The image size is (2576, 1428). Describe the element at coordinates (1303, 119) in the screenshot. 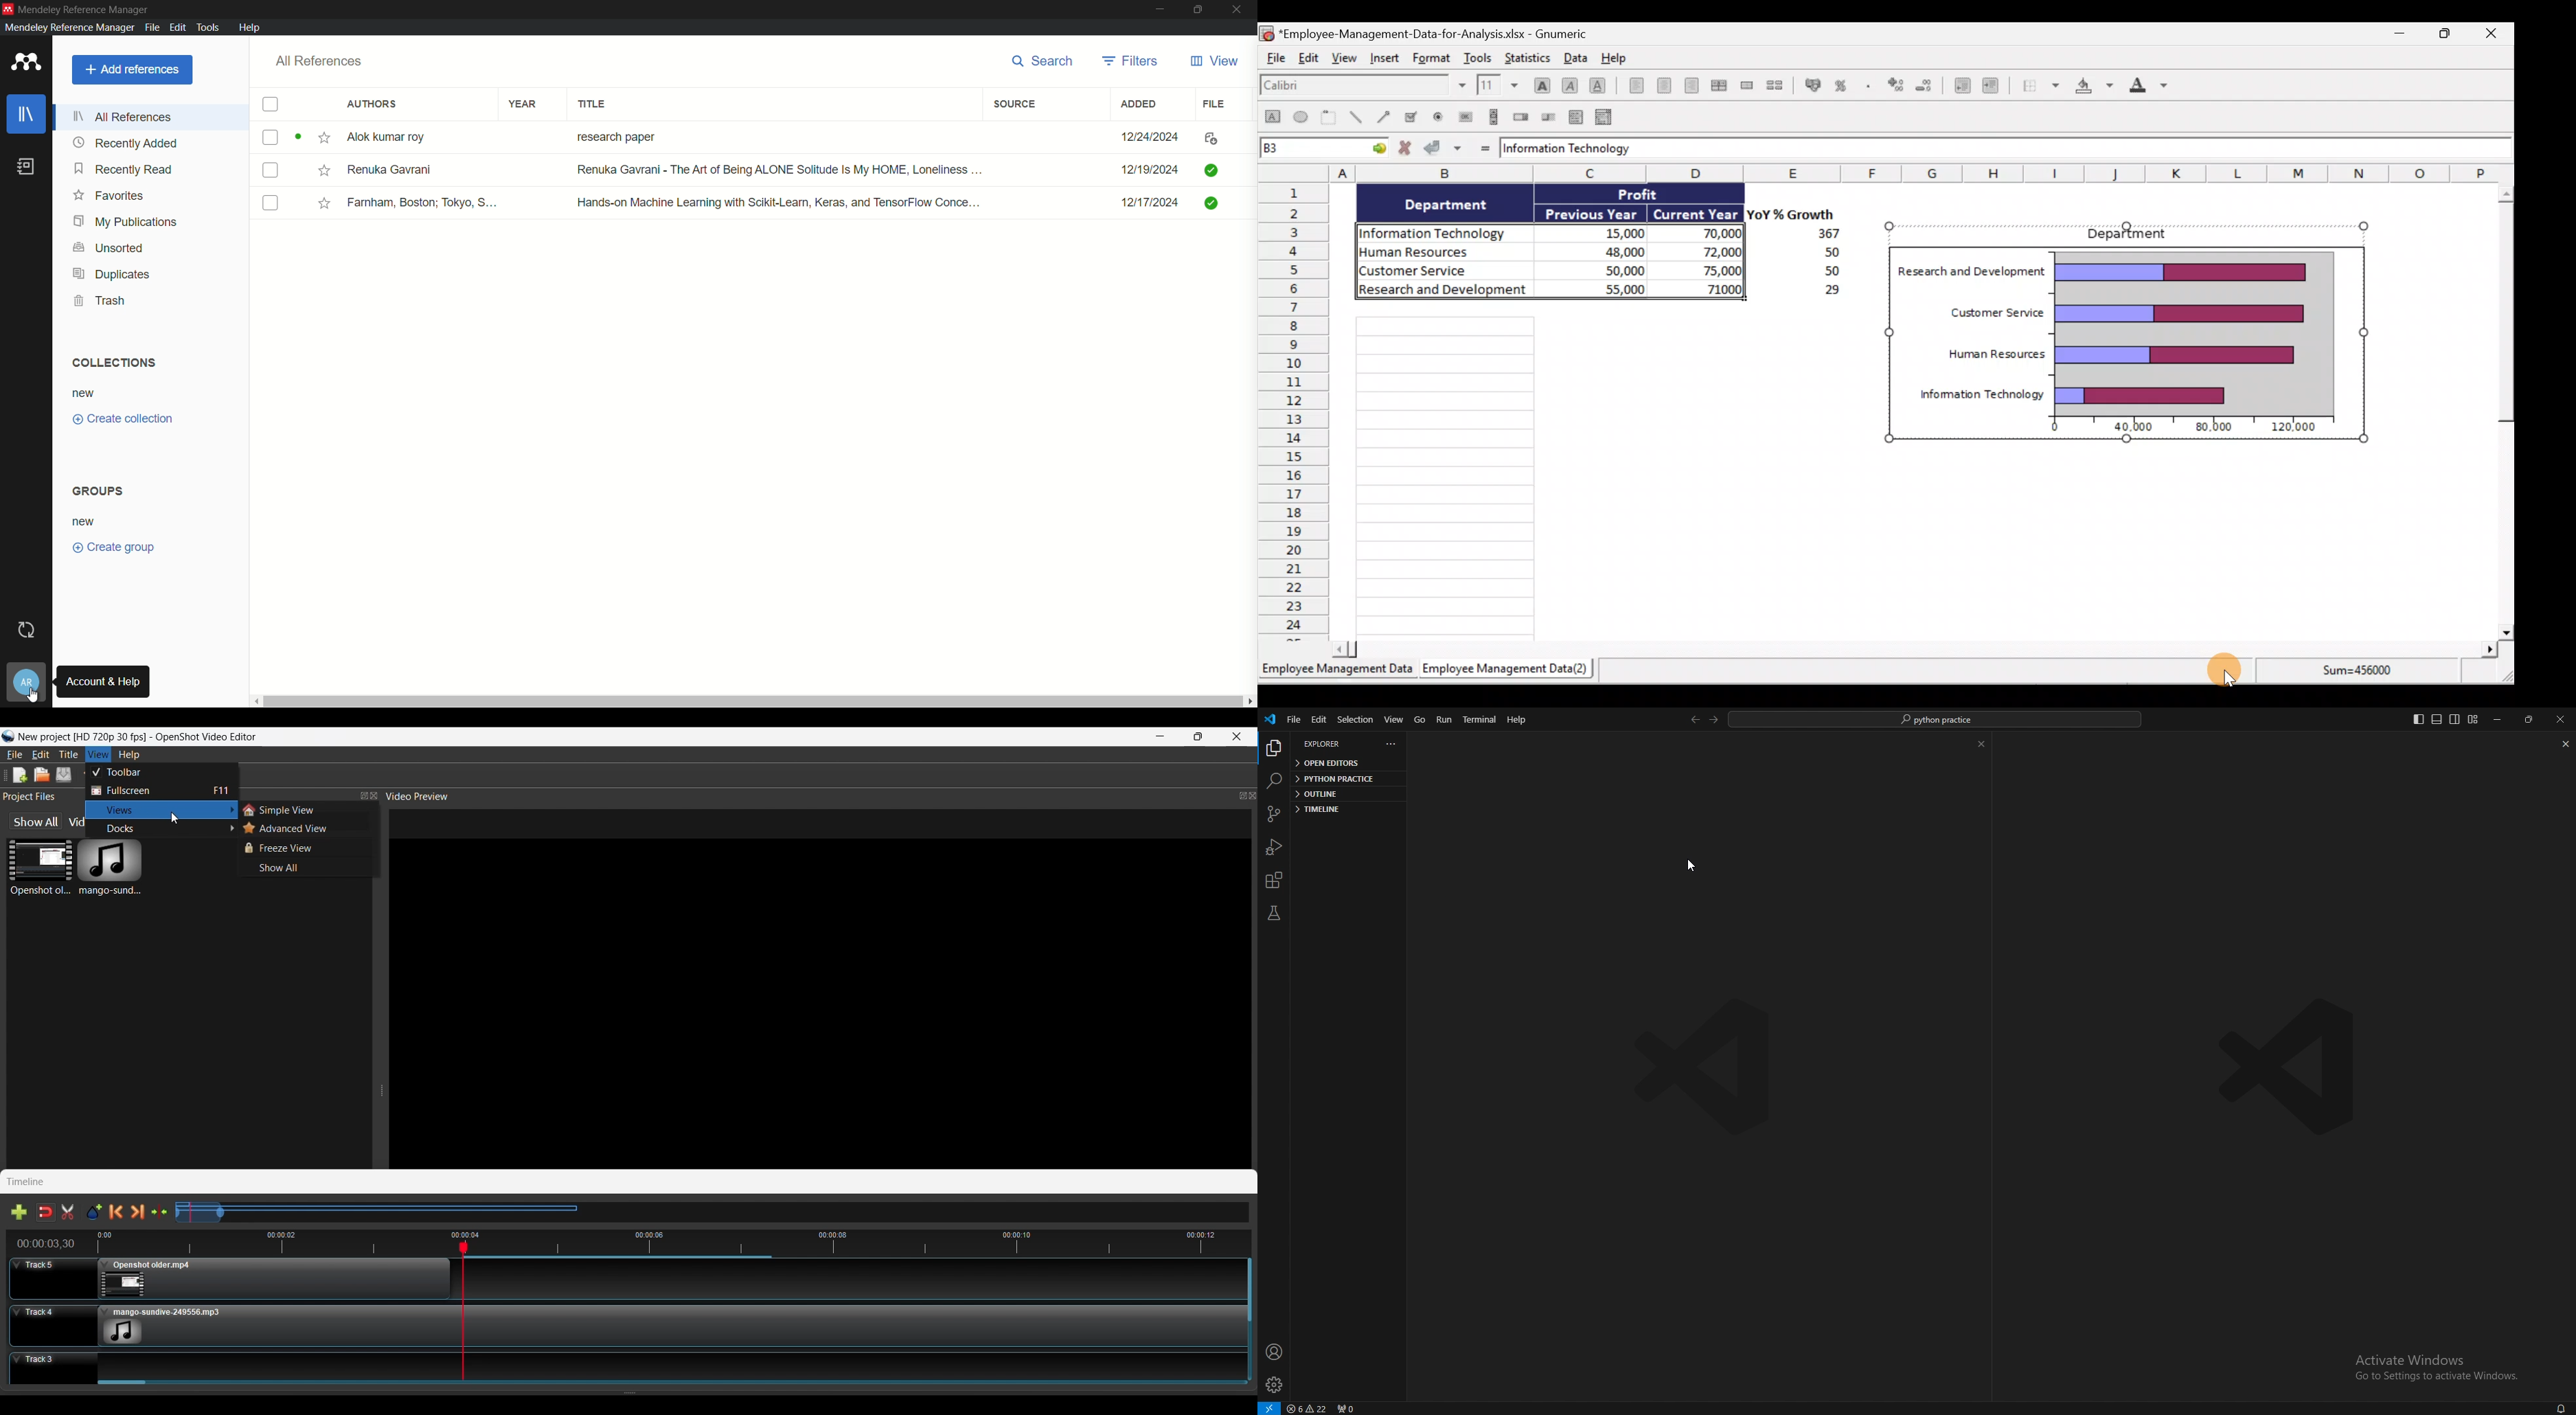

I see `Create an ellipse object` at that location.